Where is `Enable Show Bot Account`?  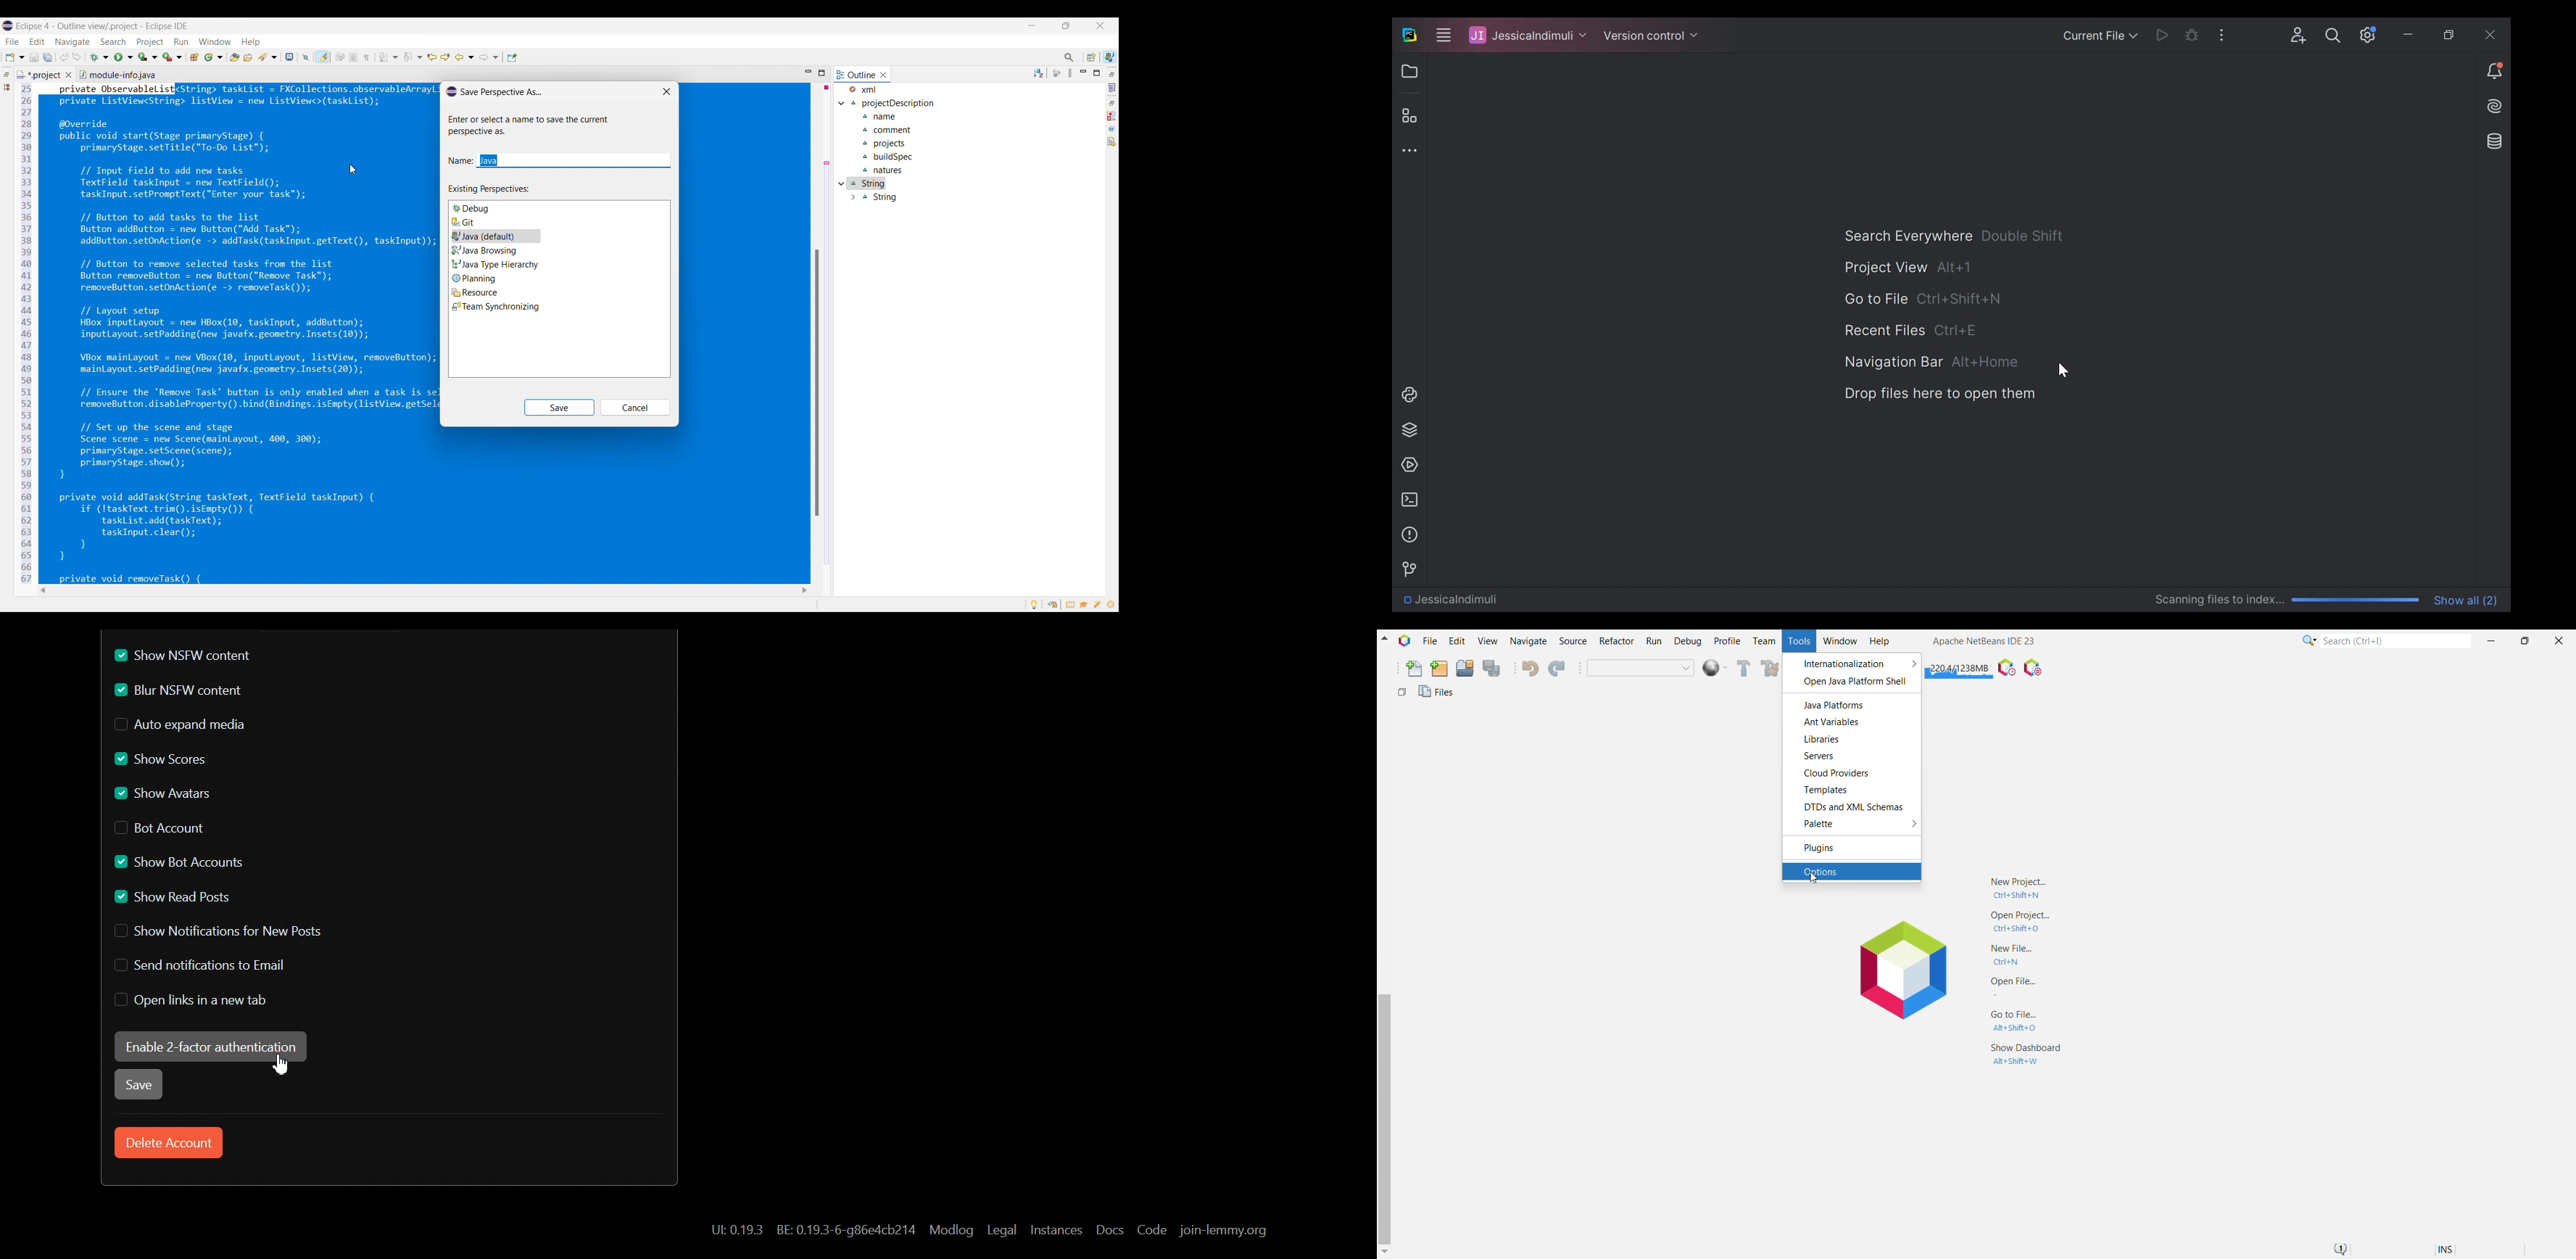
Enable Show Bot Account is located at coordinates (181, 859).